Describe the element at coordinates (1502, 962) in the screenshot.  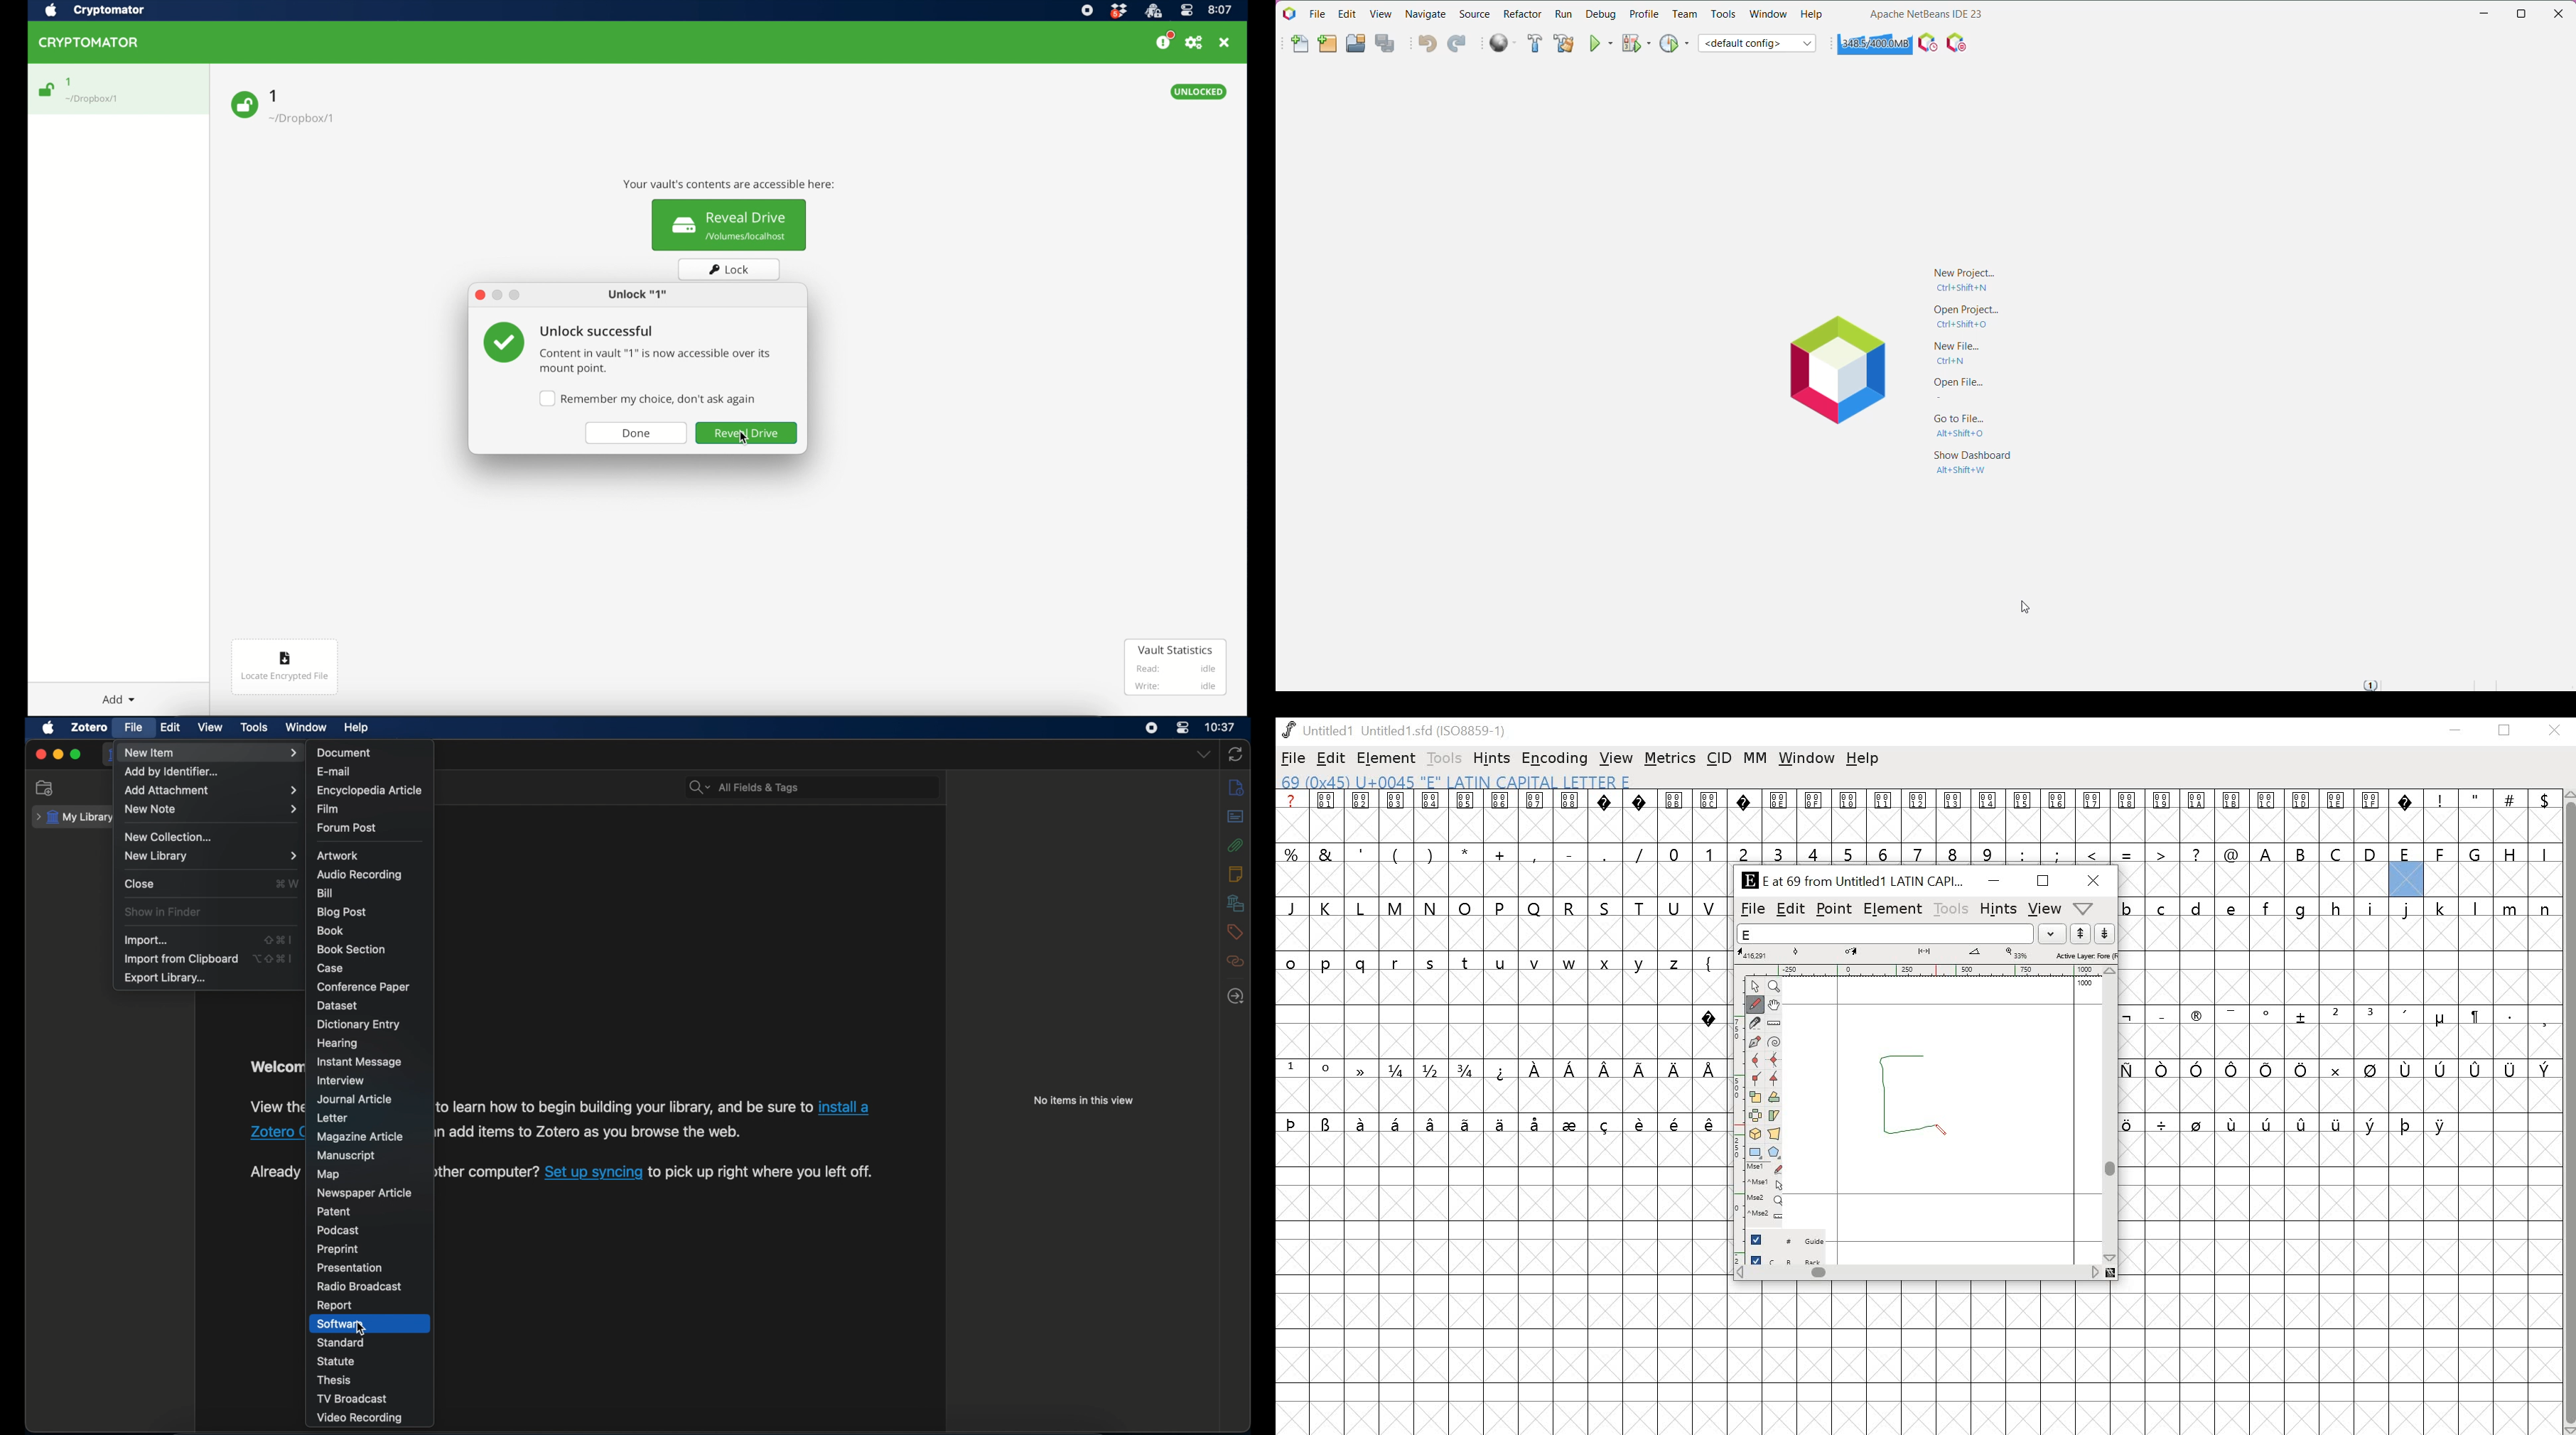
I see `lowercase alphabets` at that location.